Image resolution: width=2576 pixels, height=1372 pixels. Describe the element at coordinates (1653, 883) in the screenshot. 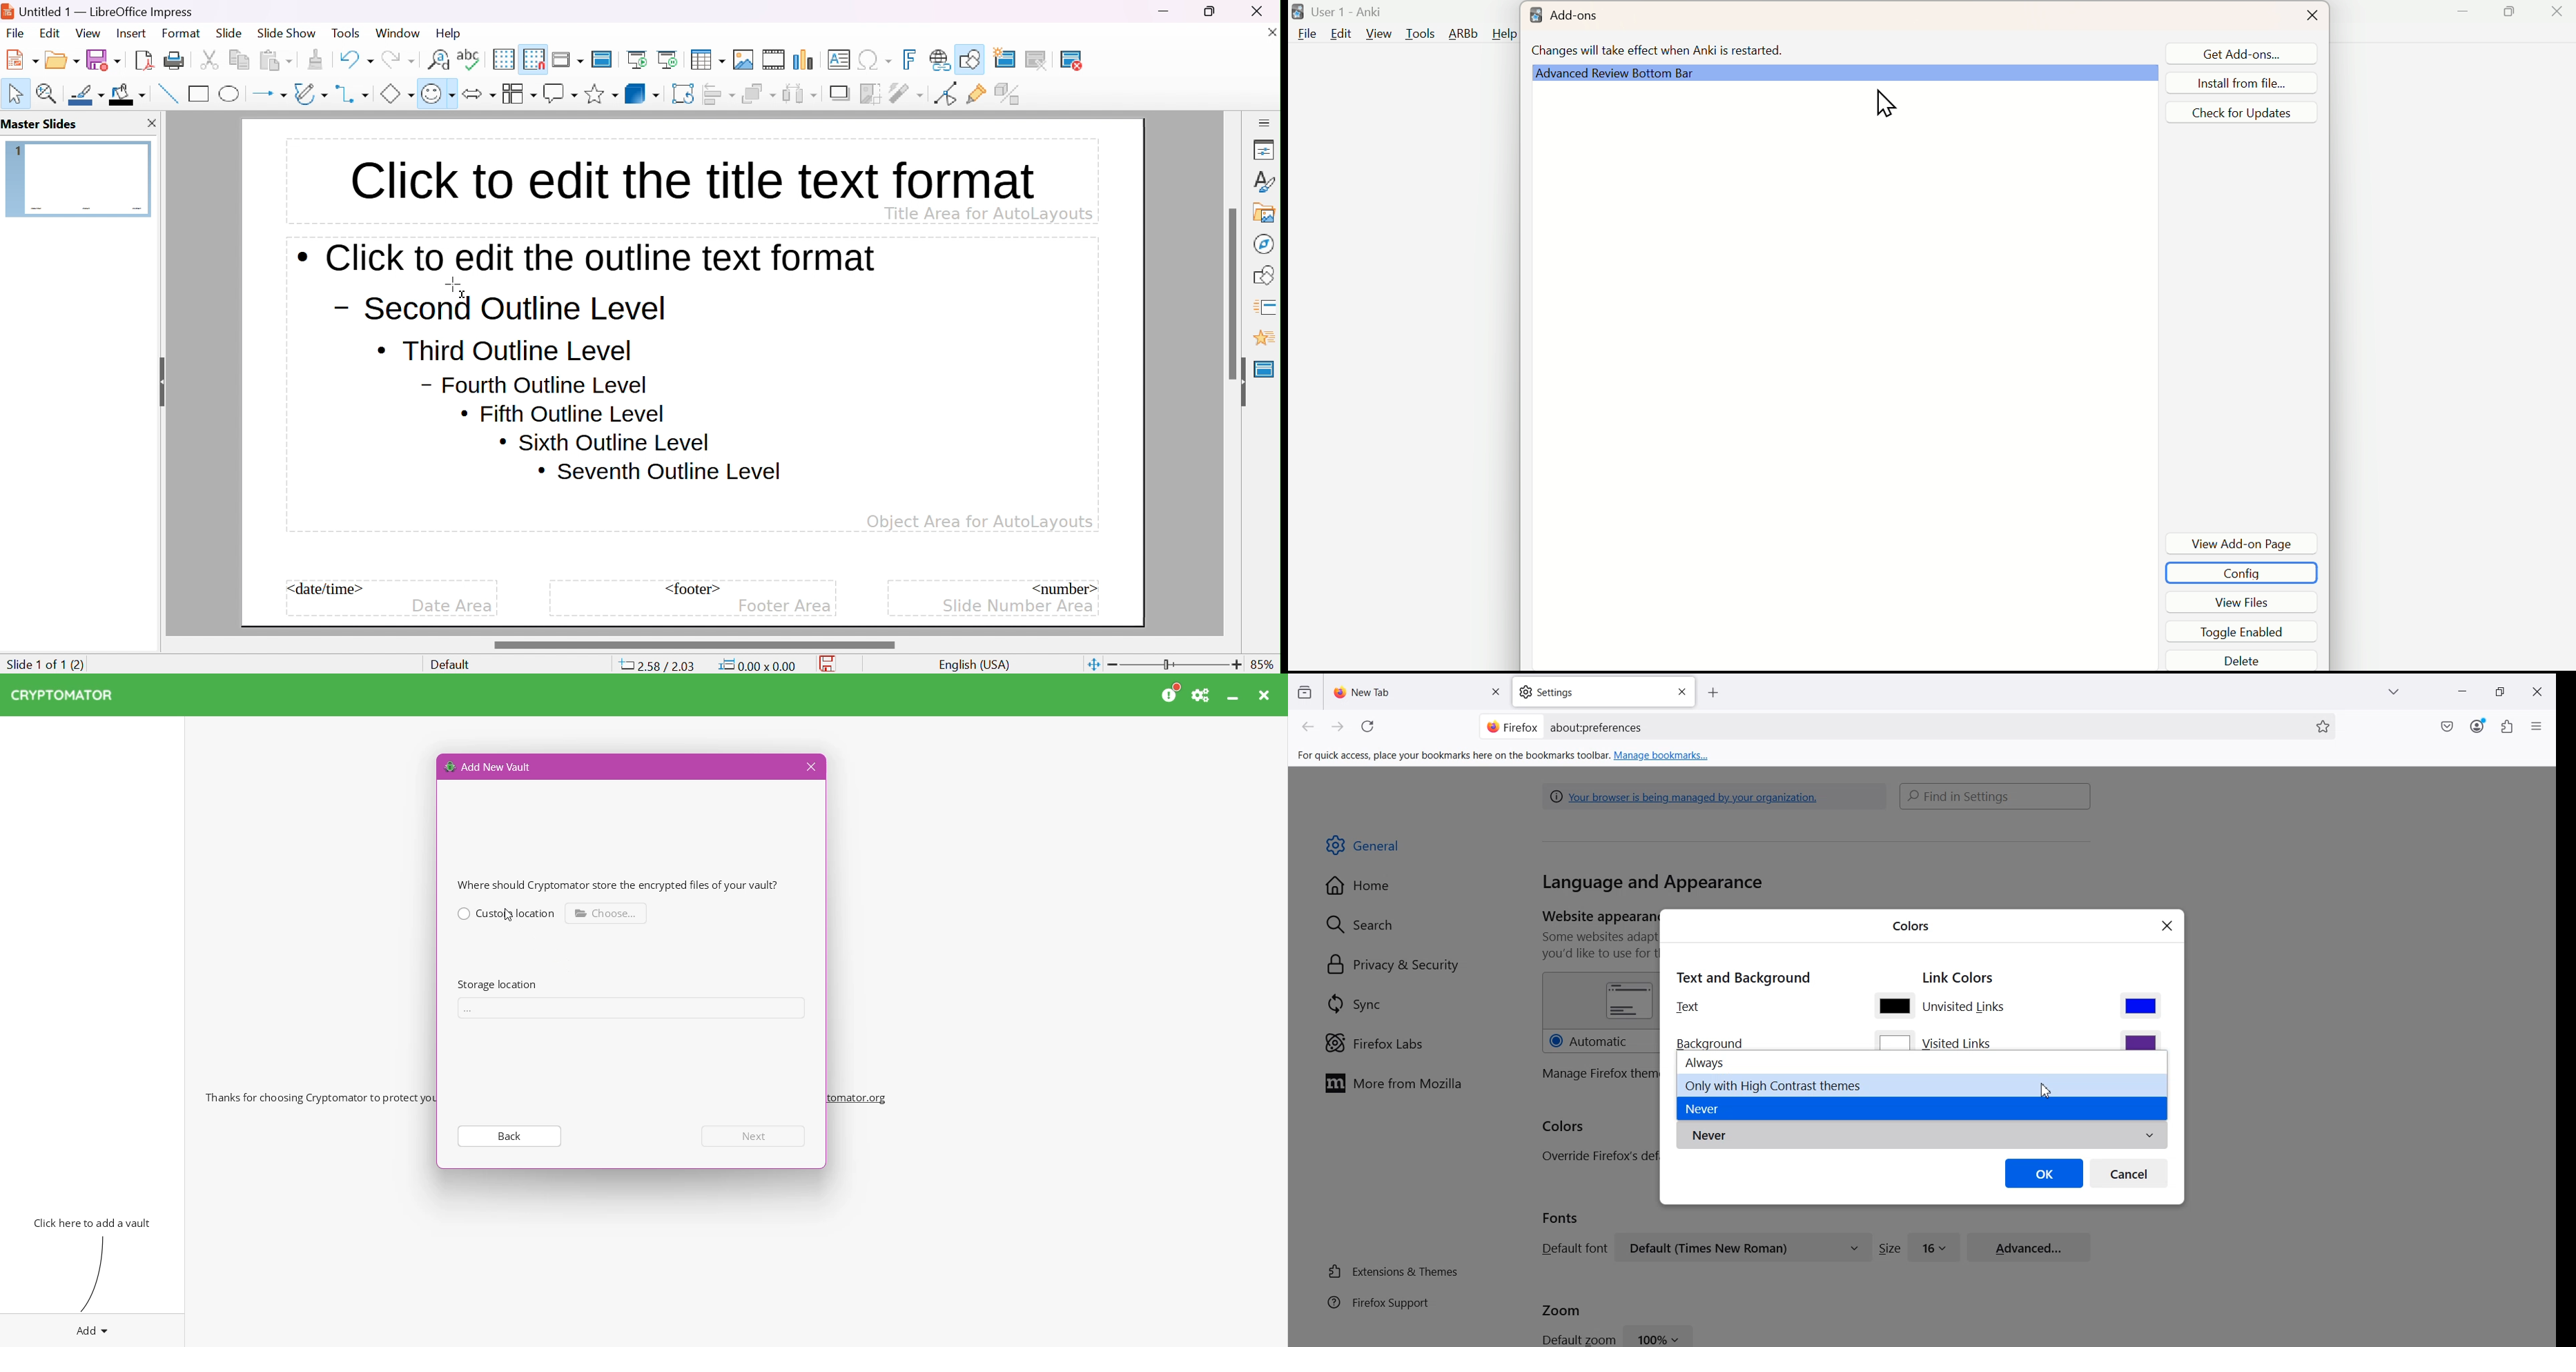

I see `Language and Appearance` at that location.